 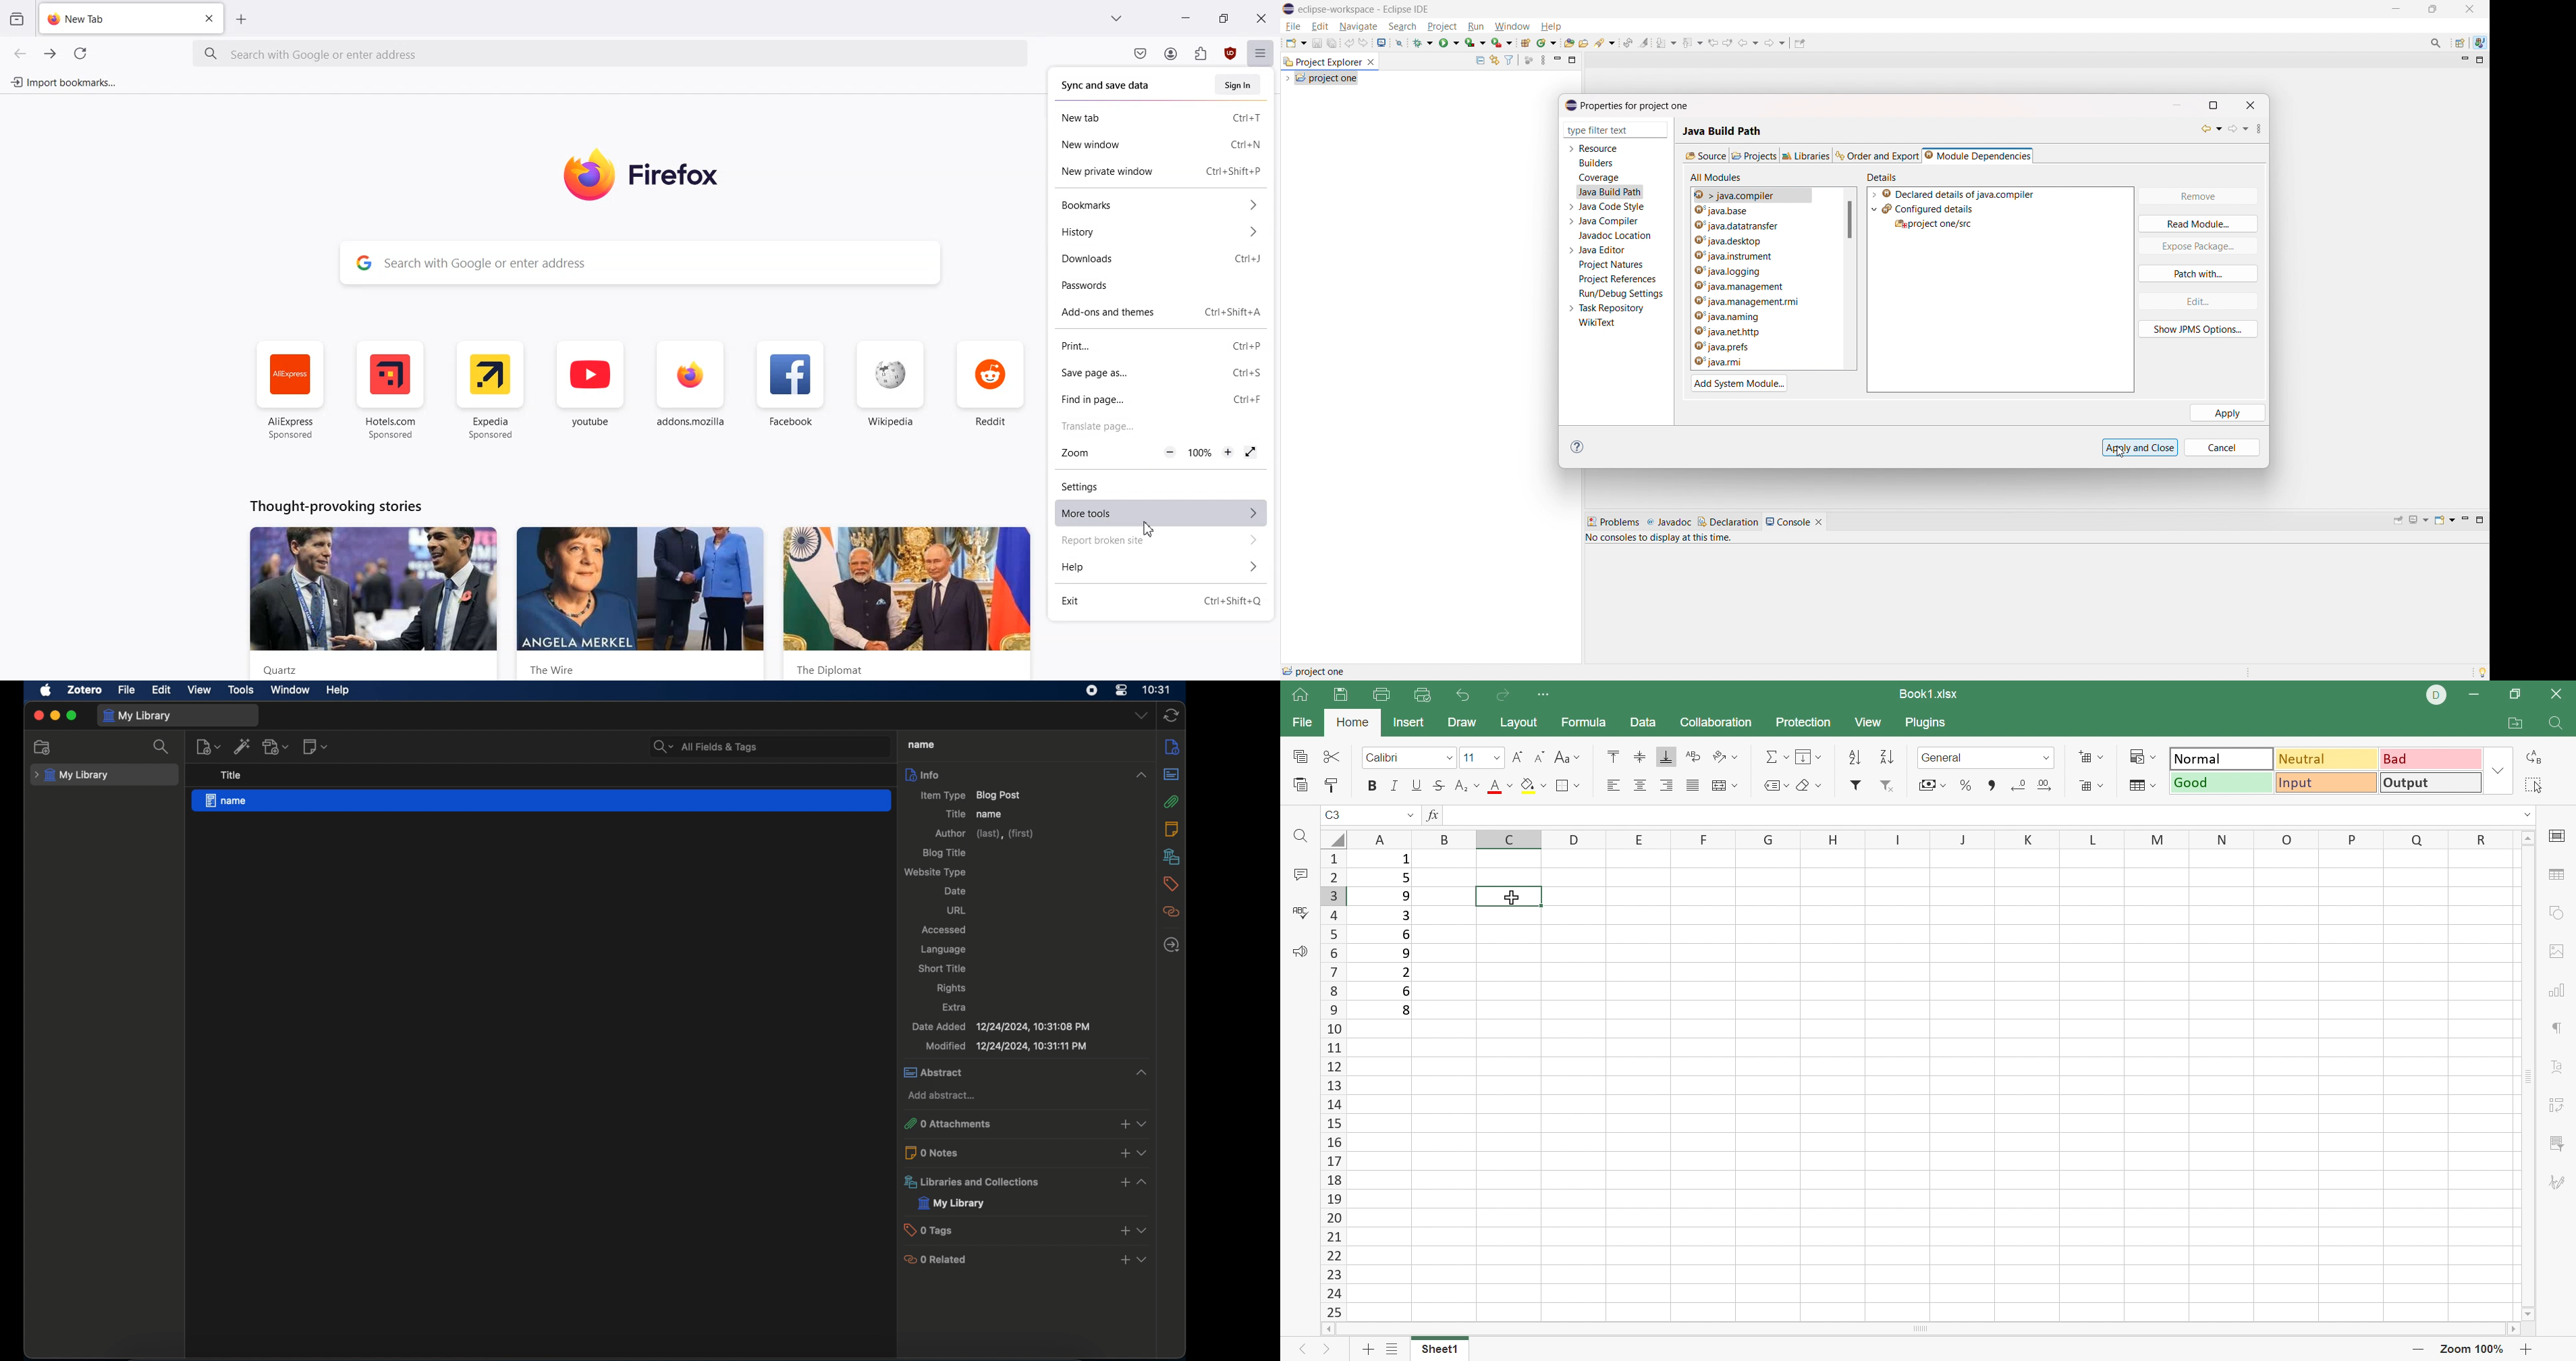 I want to click on Scroll bar, so click(x=1921, y=1329).